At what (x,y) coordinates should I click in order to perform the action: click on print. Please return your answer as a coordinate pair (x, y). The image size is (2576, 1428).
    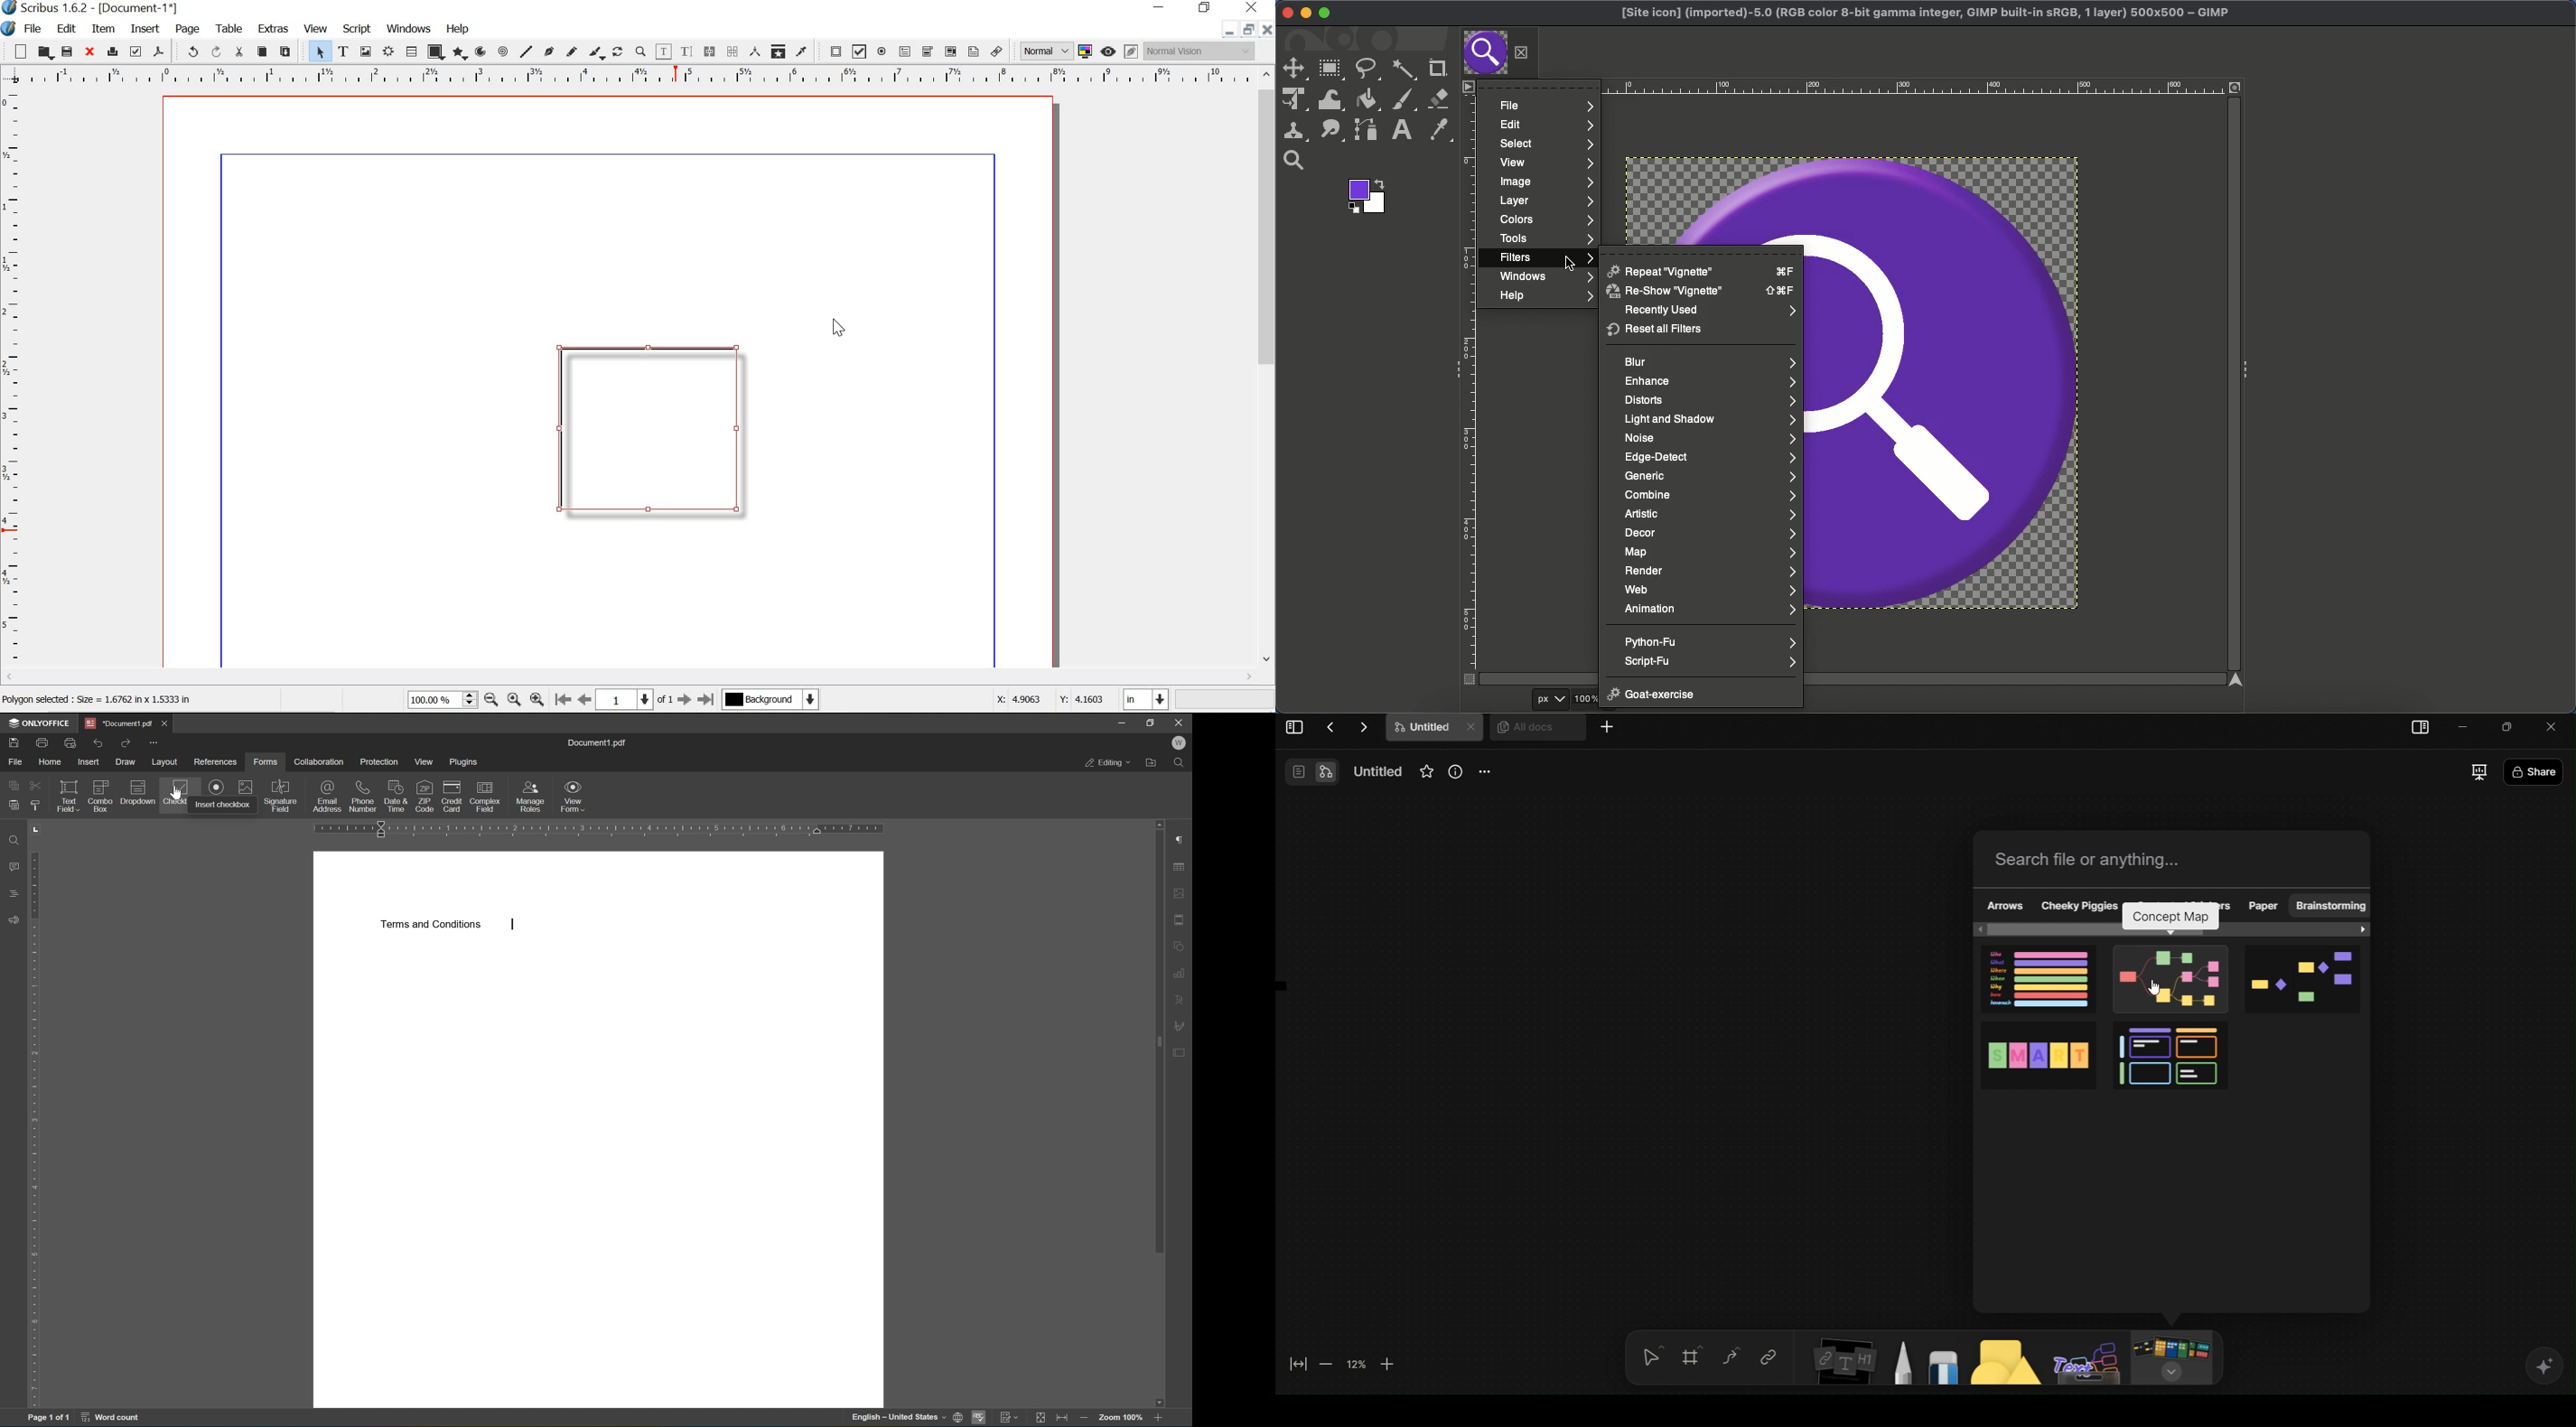
    Looking at the image, I should click on (43, 743).